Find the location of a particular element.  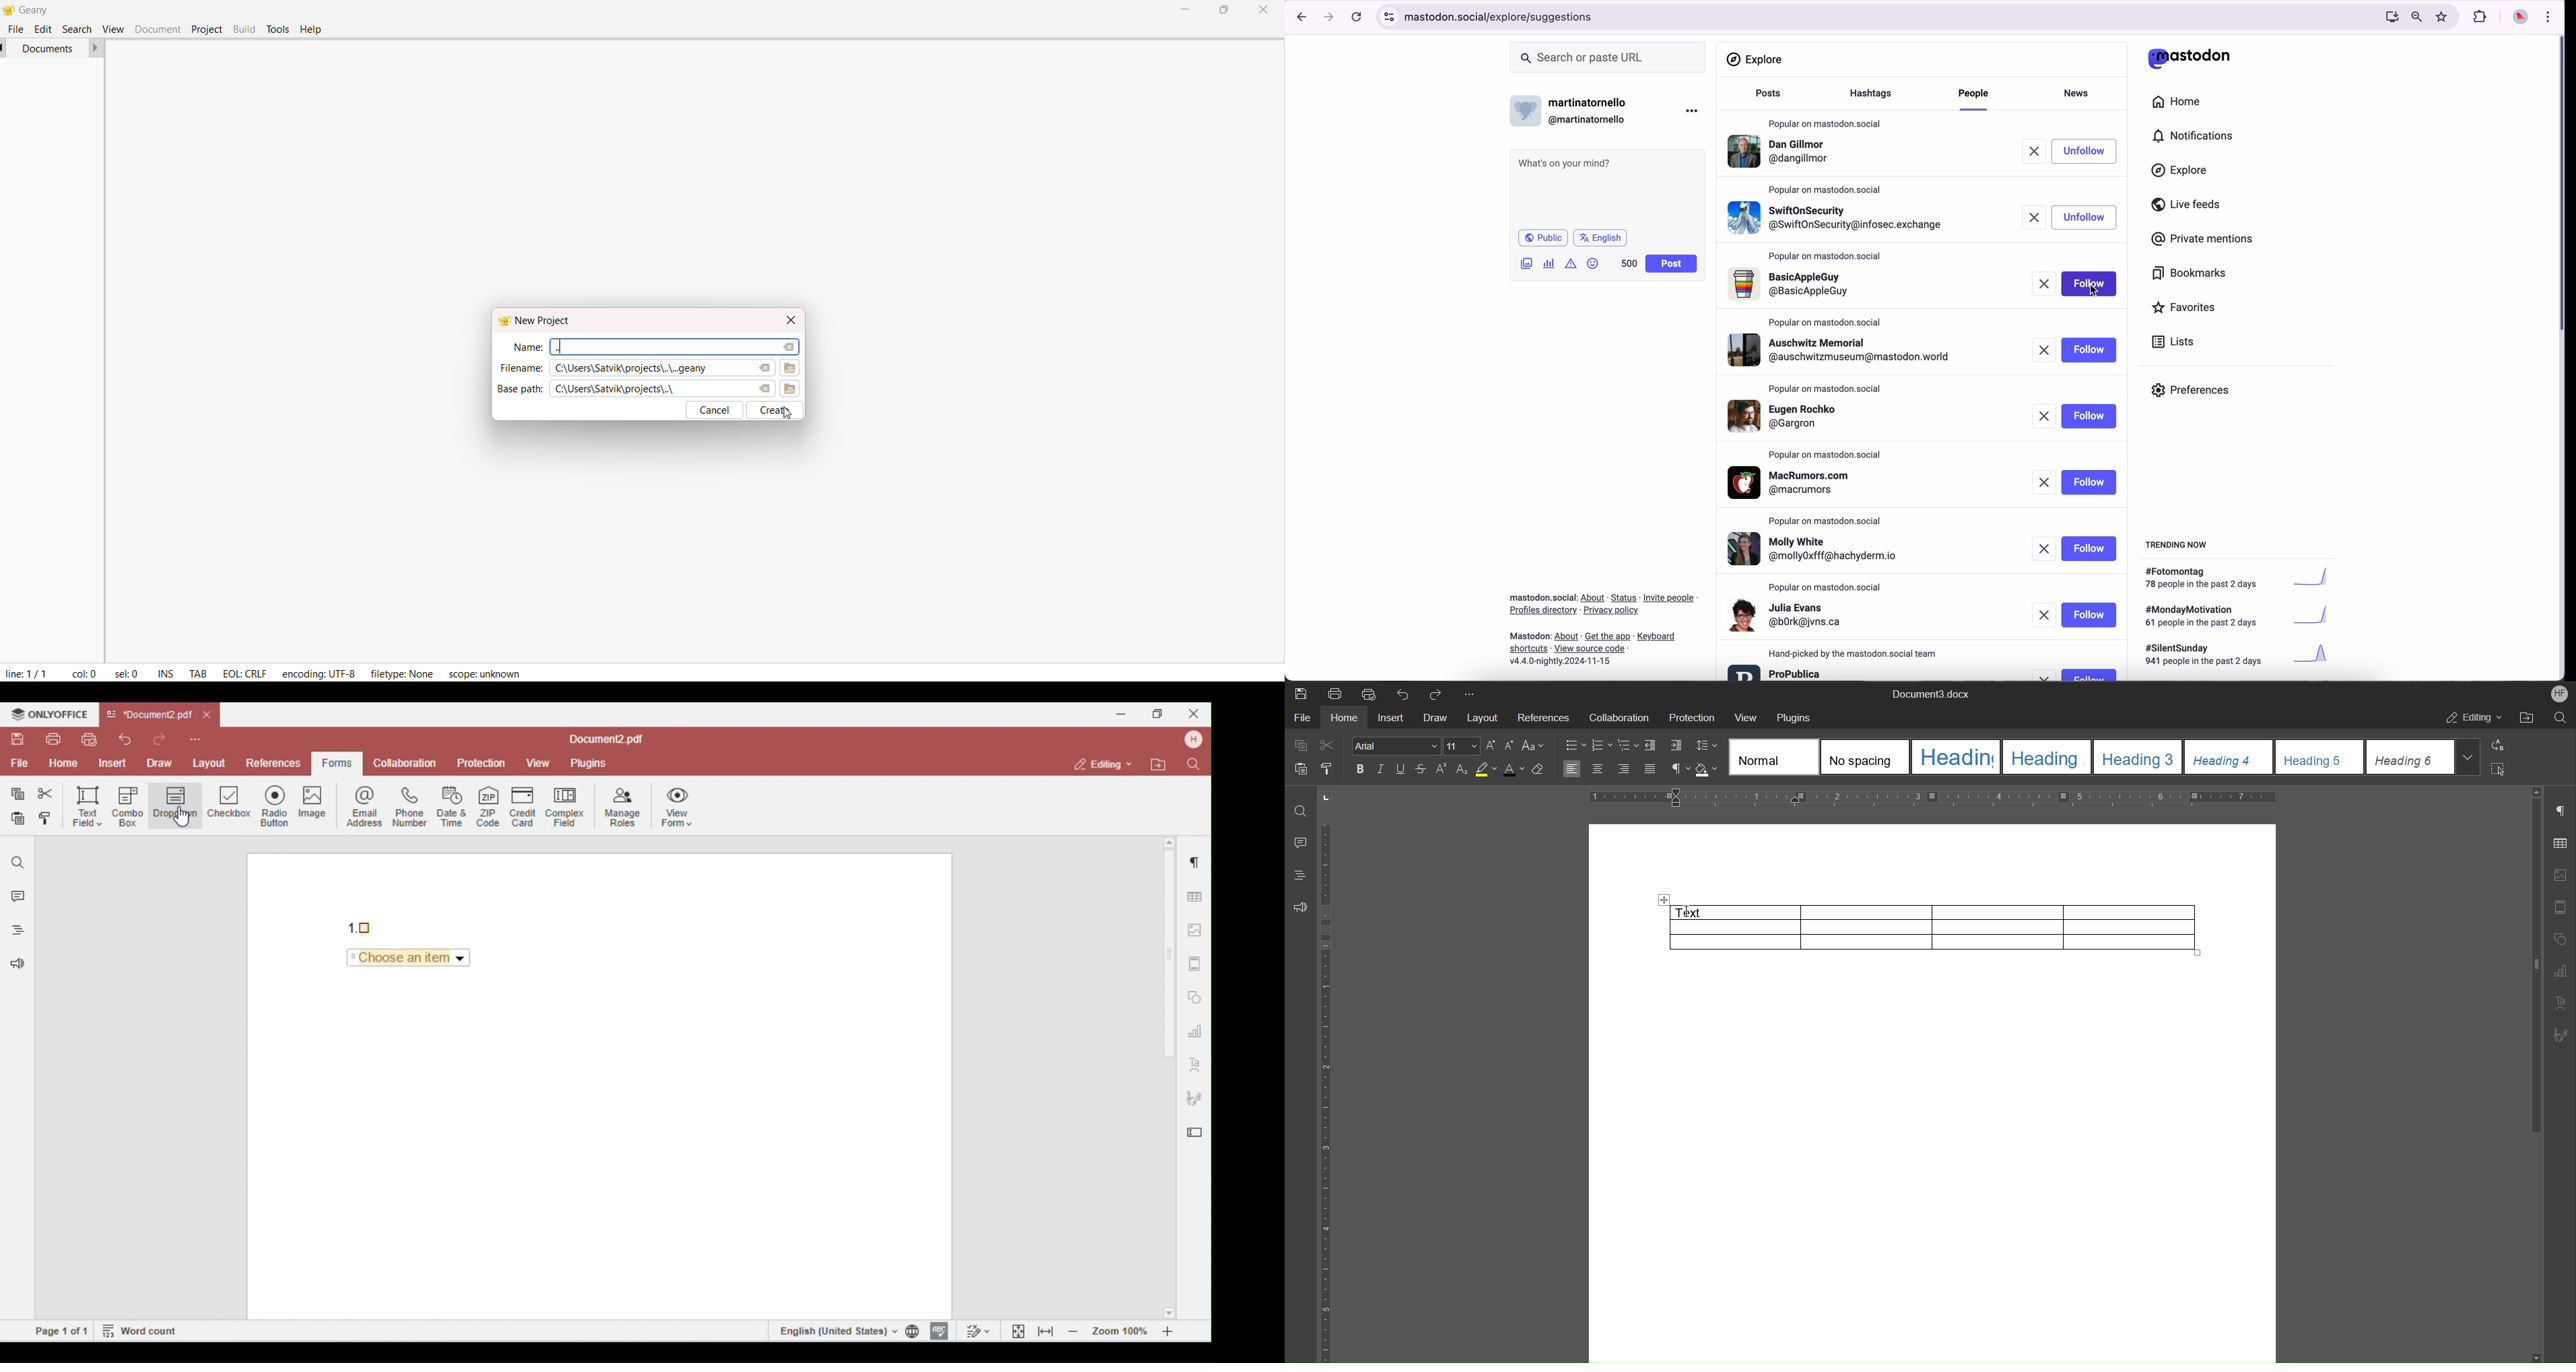

clear filename is located at coordinates (762, 367).